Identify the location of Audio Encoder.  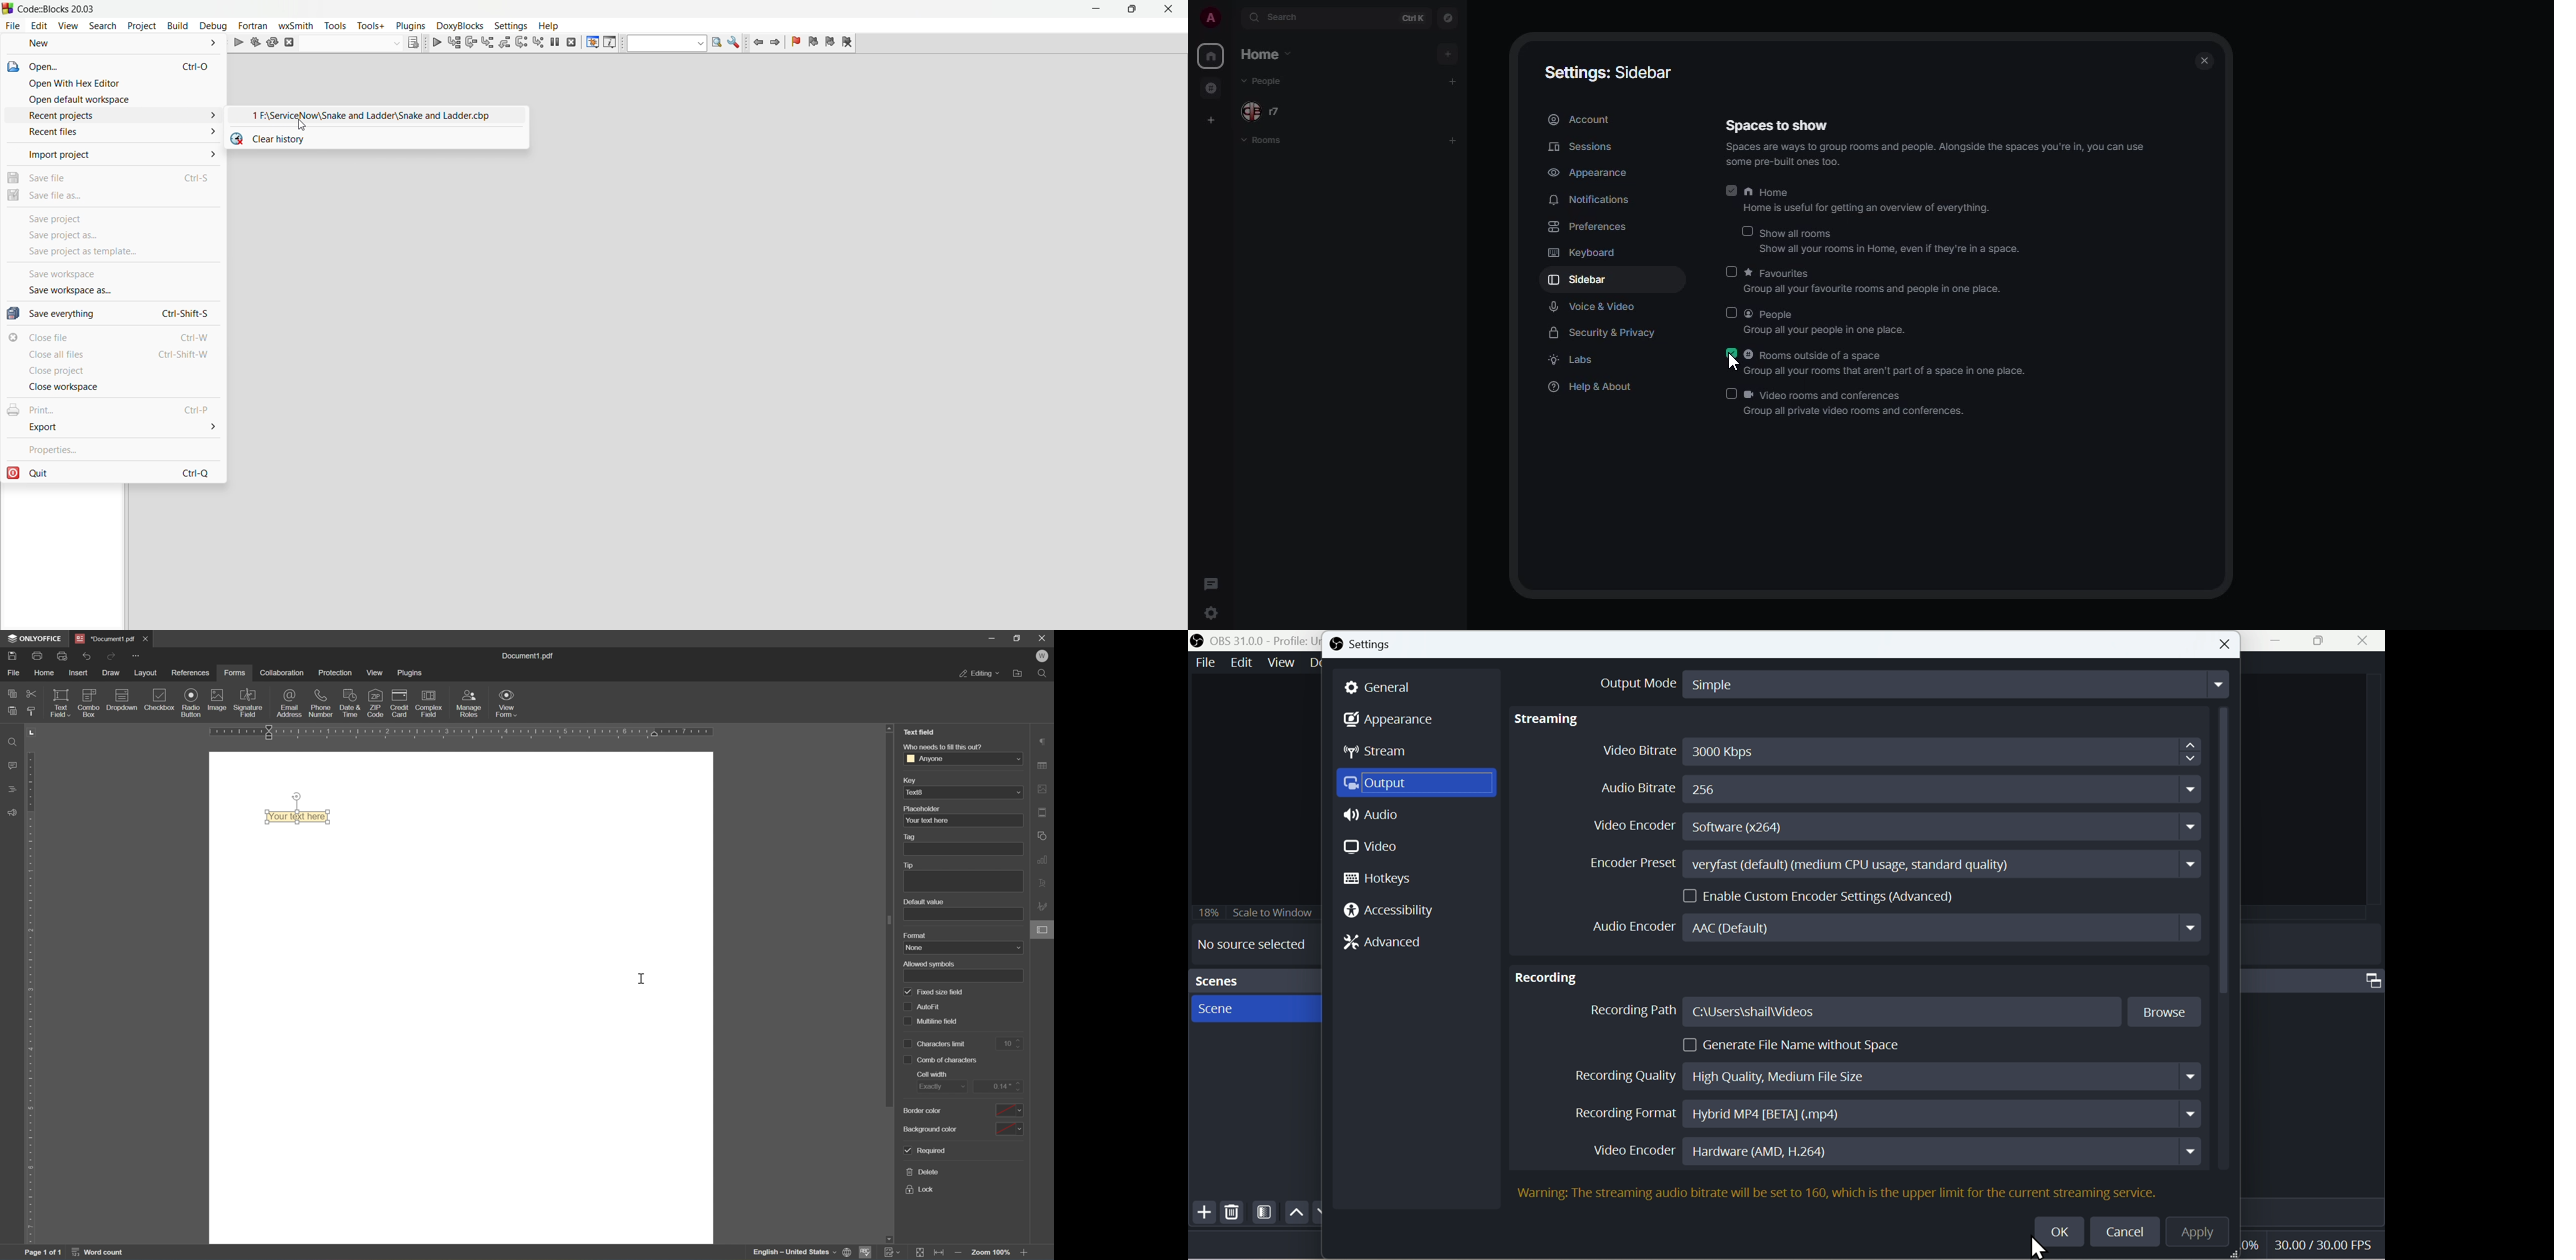
(1901, 1187).